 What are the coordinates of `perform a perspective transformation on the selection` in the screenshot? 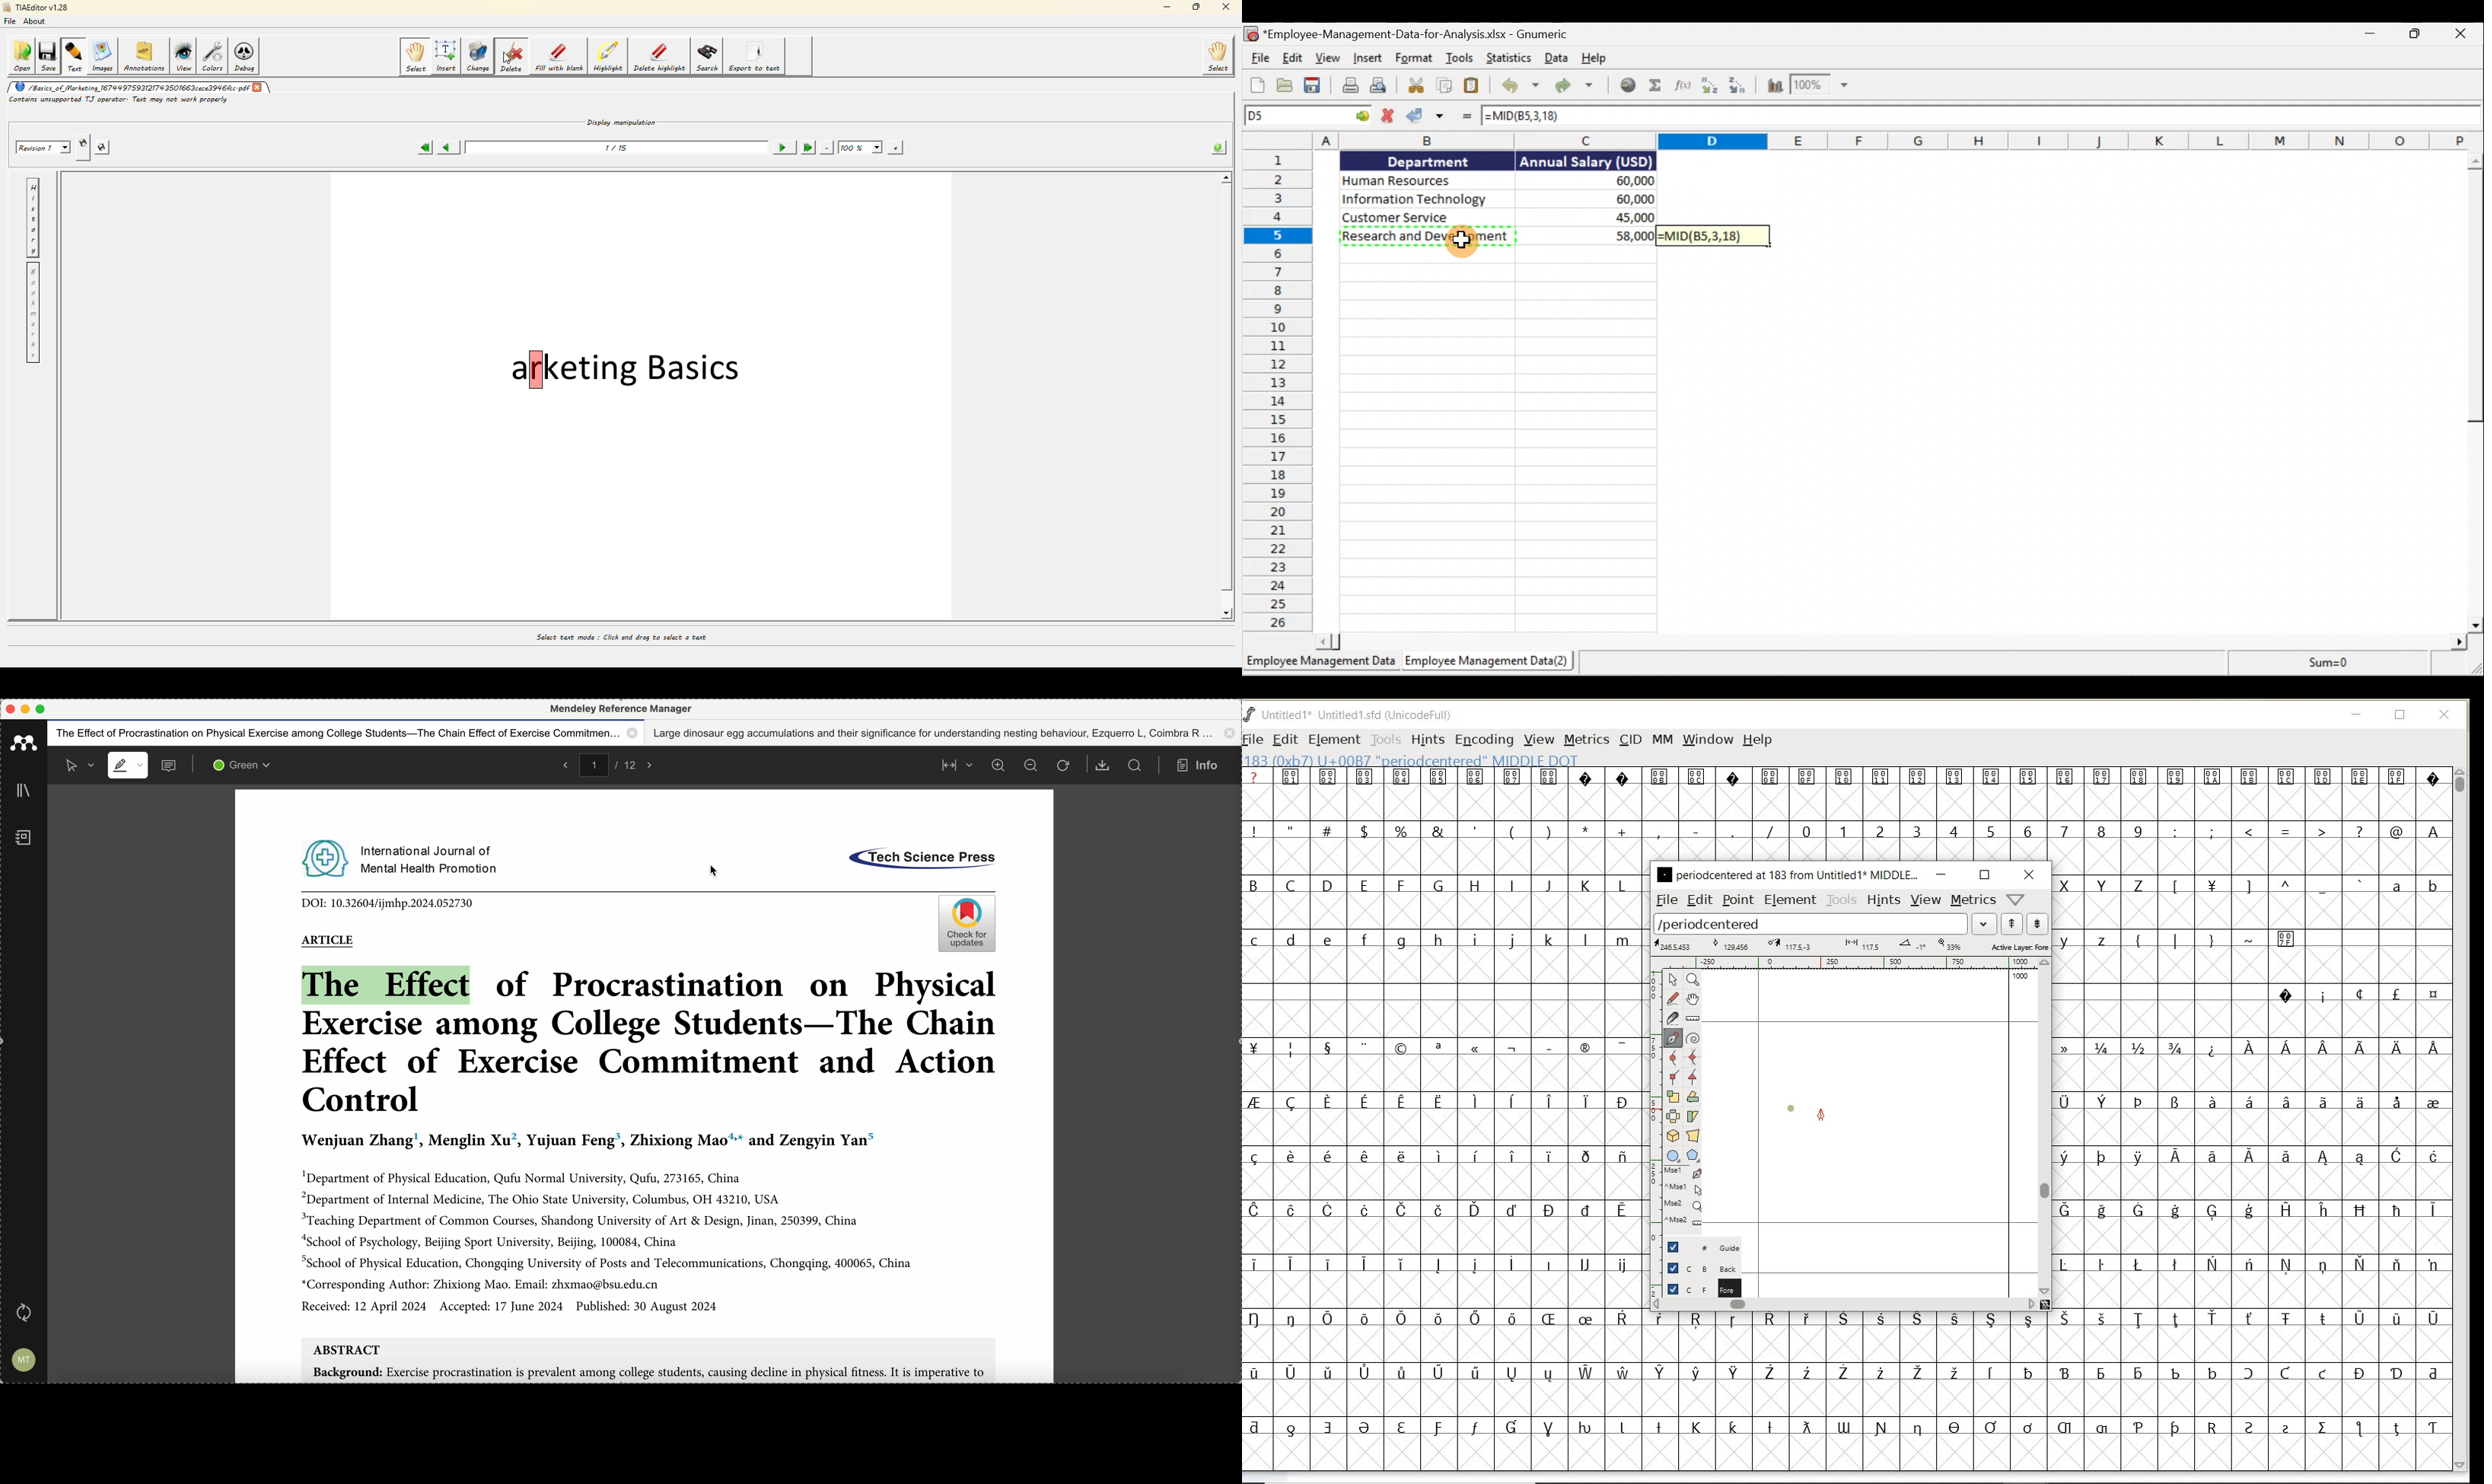 It's located at (1693, 1136).